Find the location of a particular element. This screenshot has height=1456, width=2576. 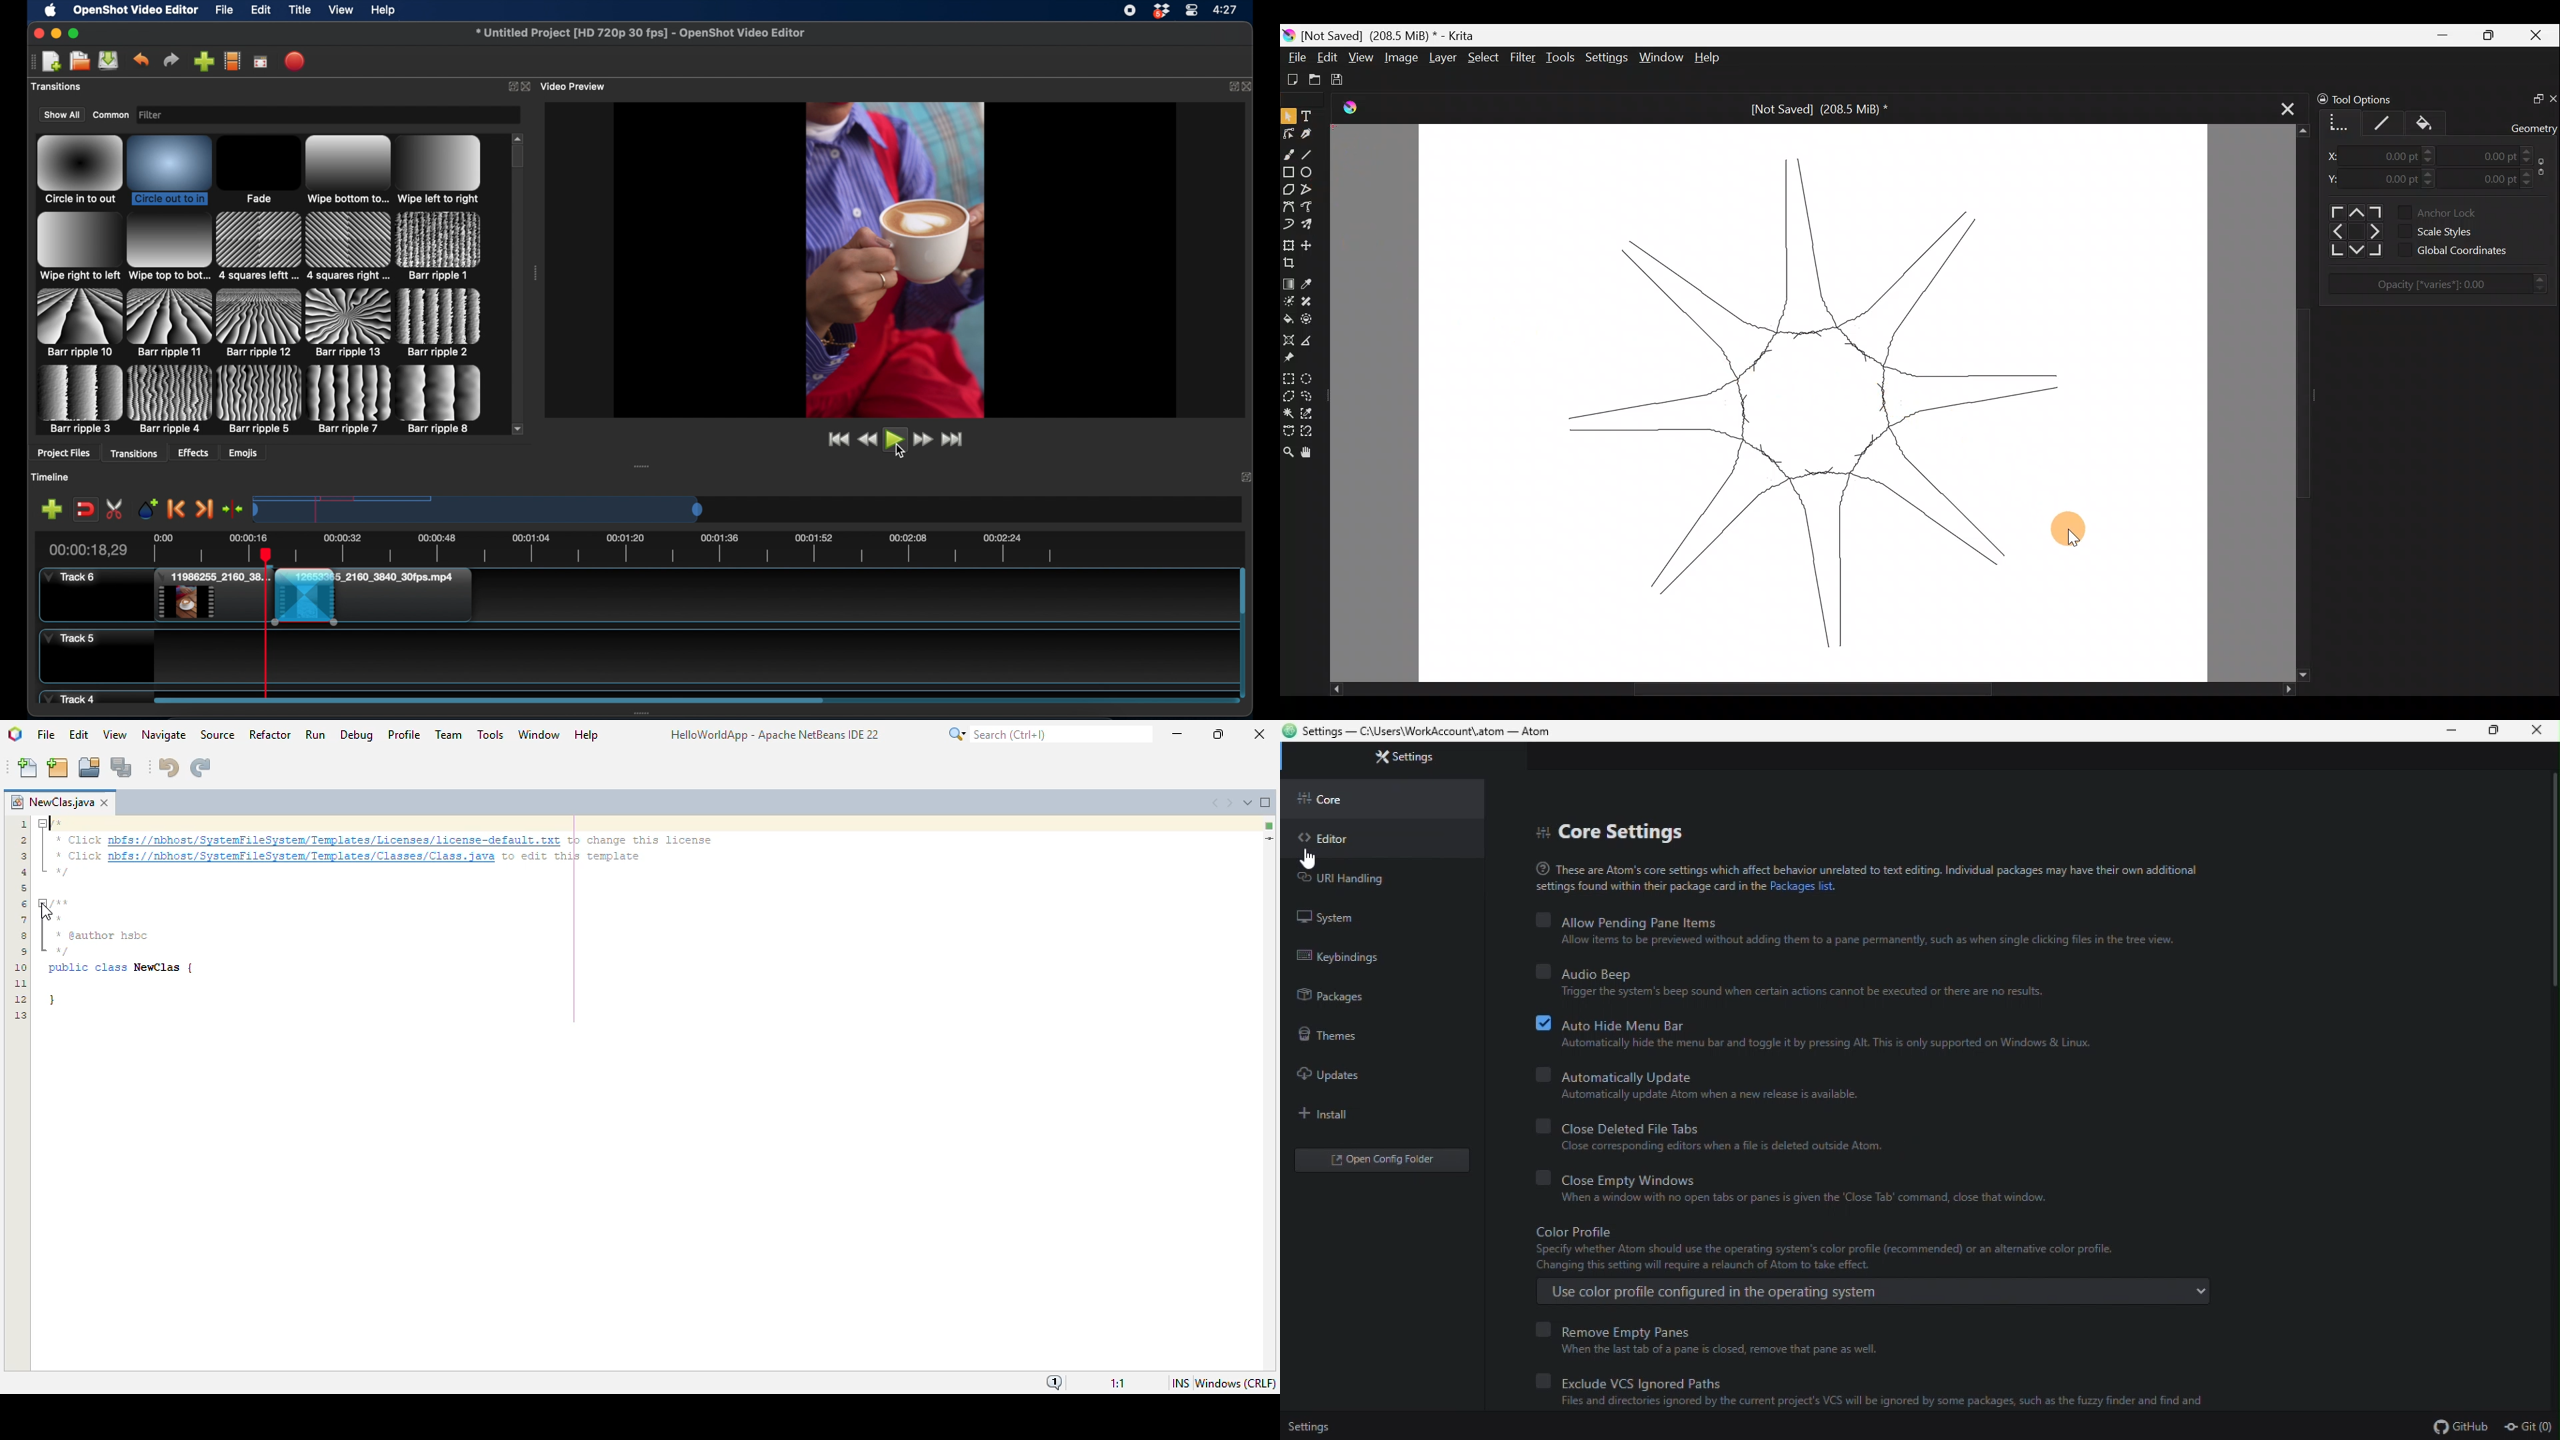

import files is located at coordinates (203, 61).